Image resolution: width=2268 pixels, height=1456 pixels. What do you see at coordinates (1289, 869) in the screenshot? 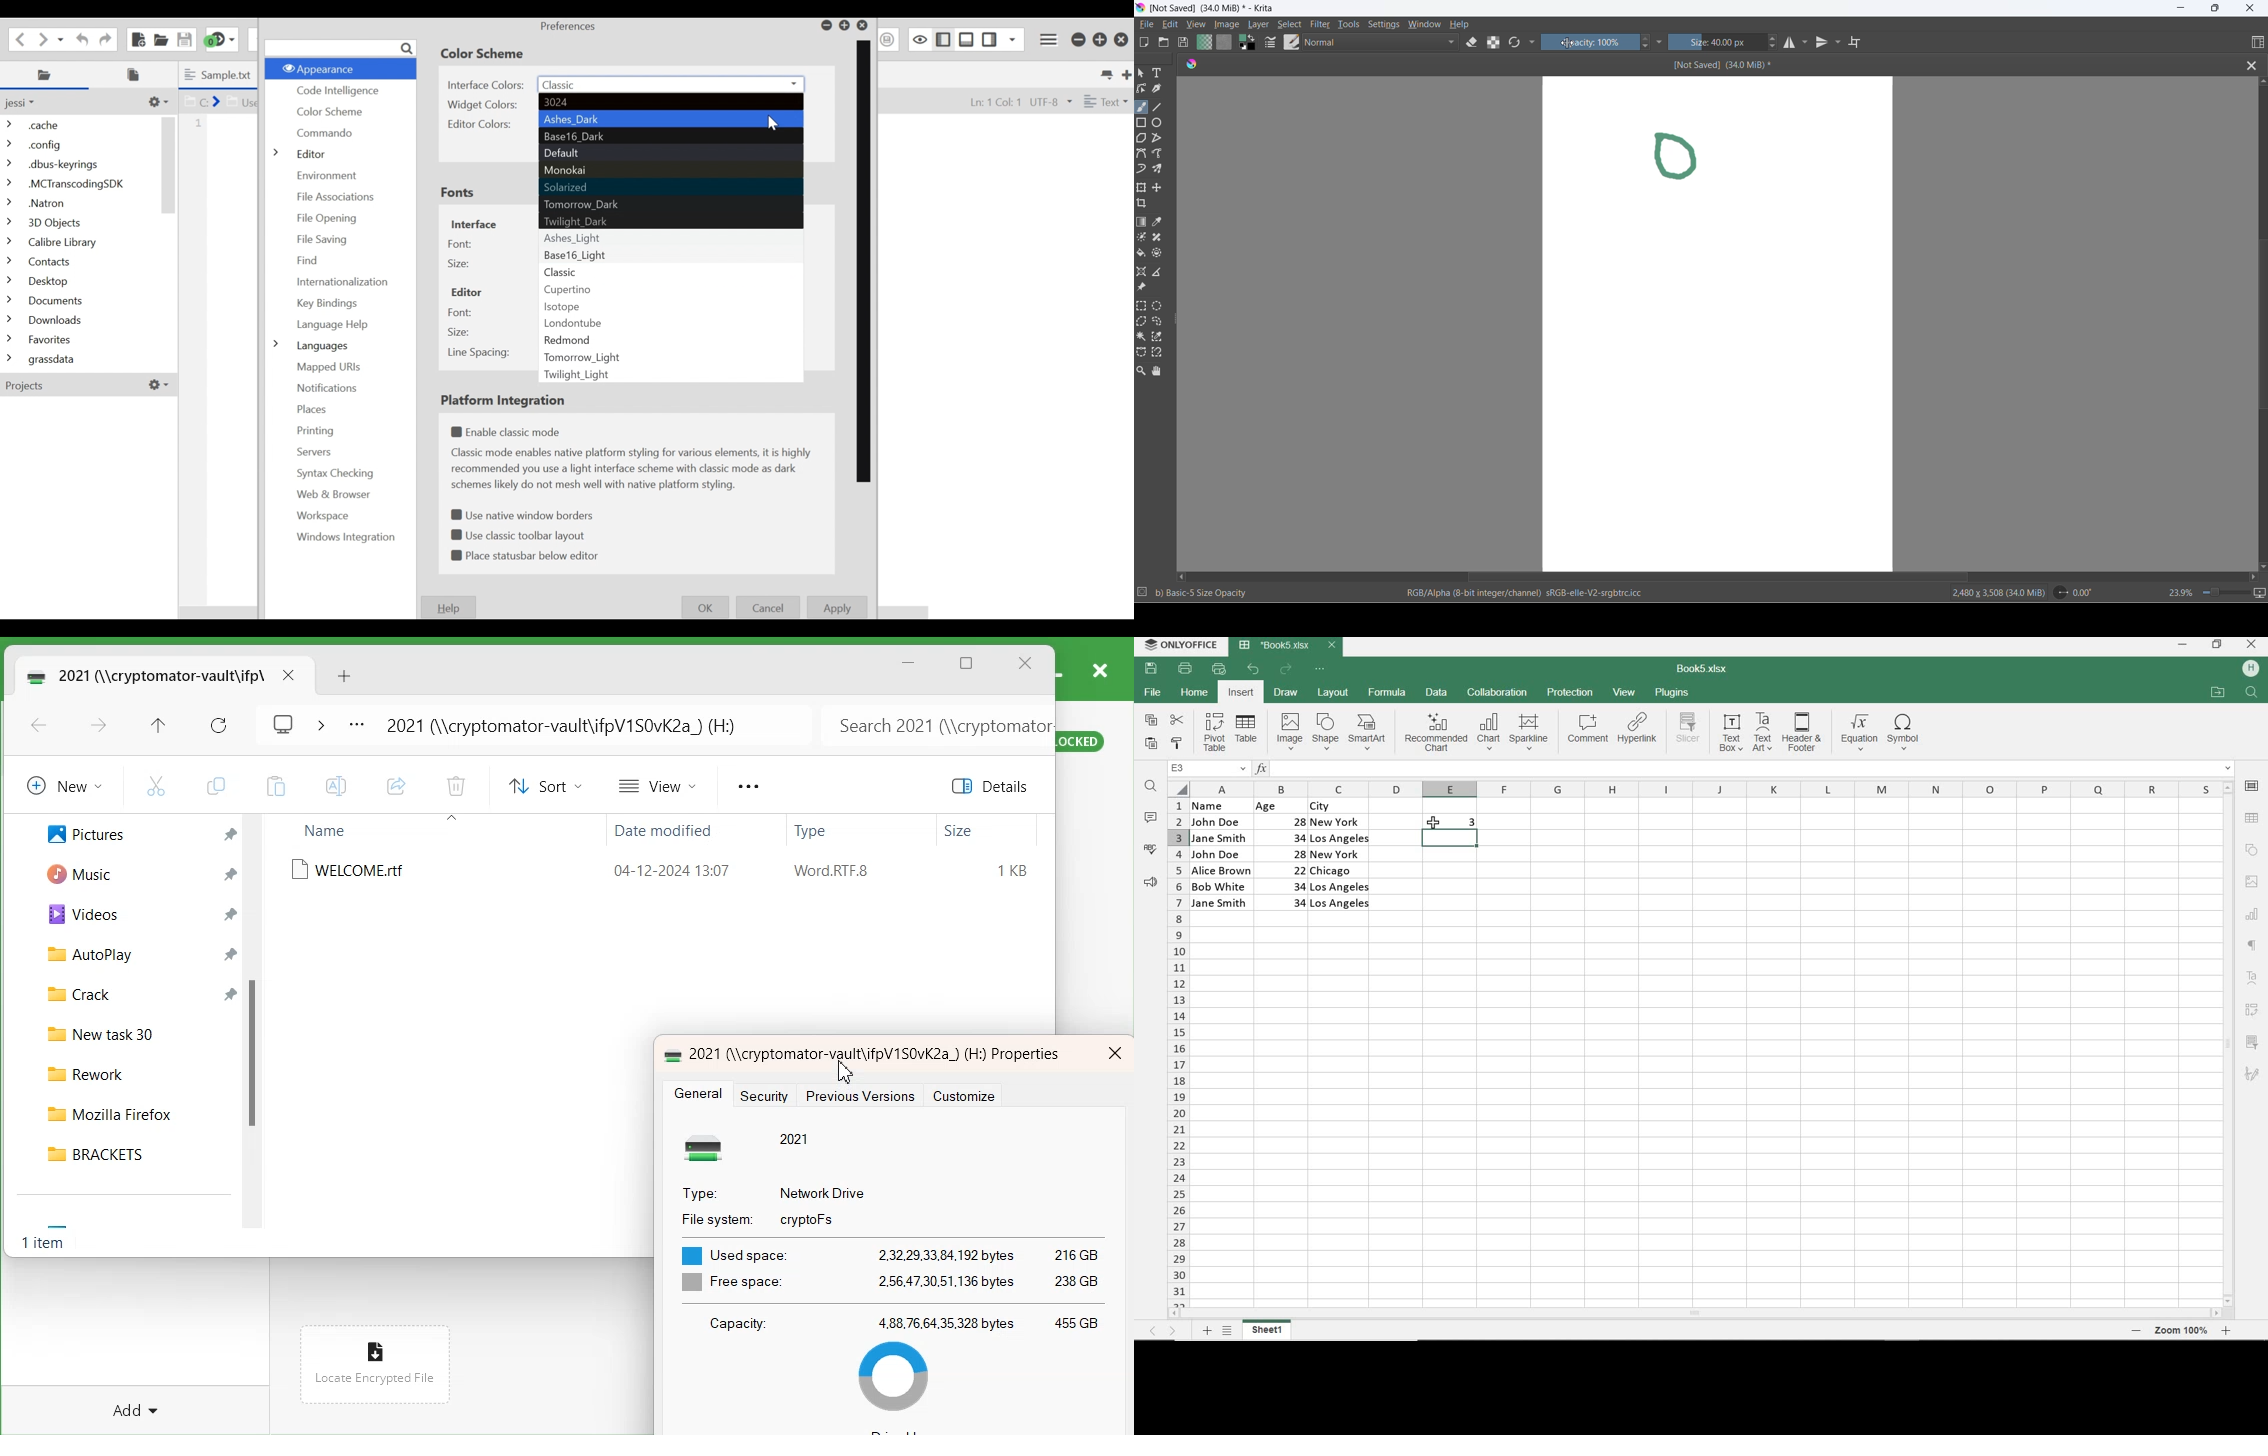
I see `22` at bounding box center [1289, 869].